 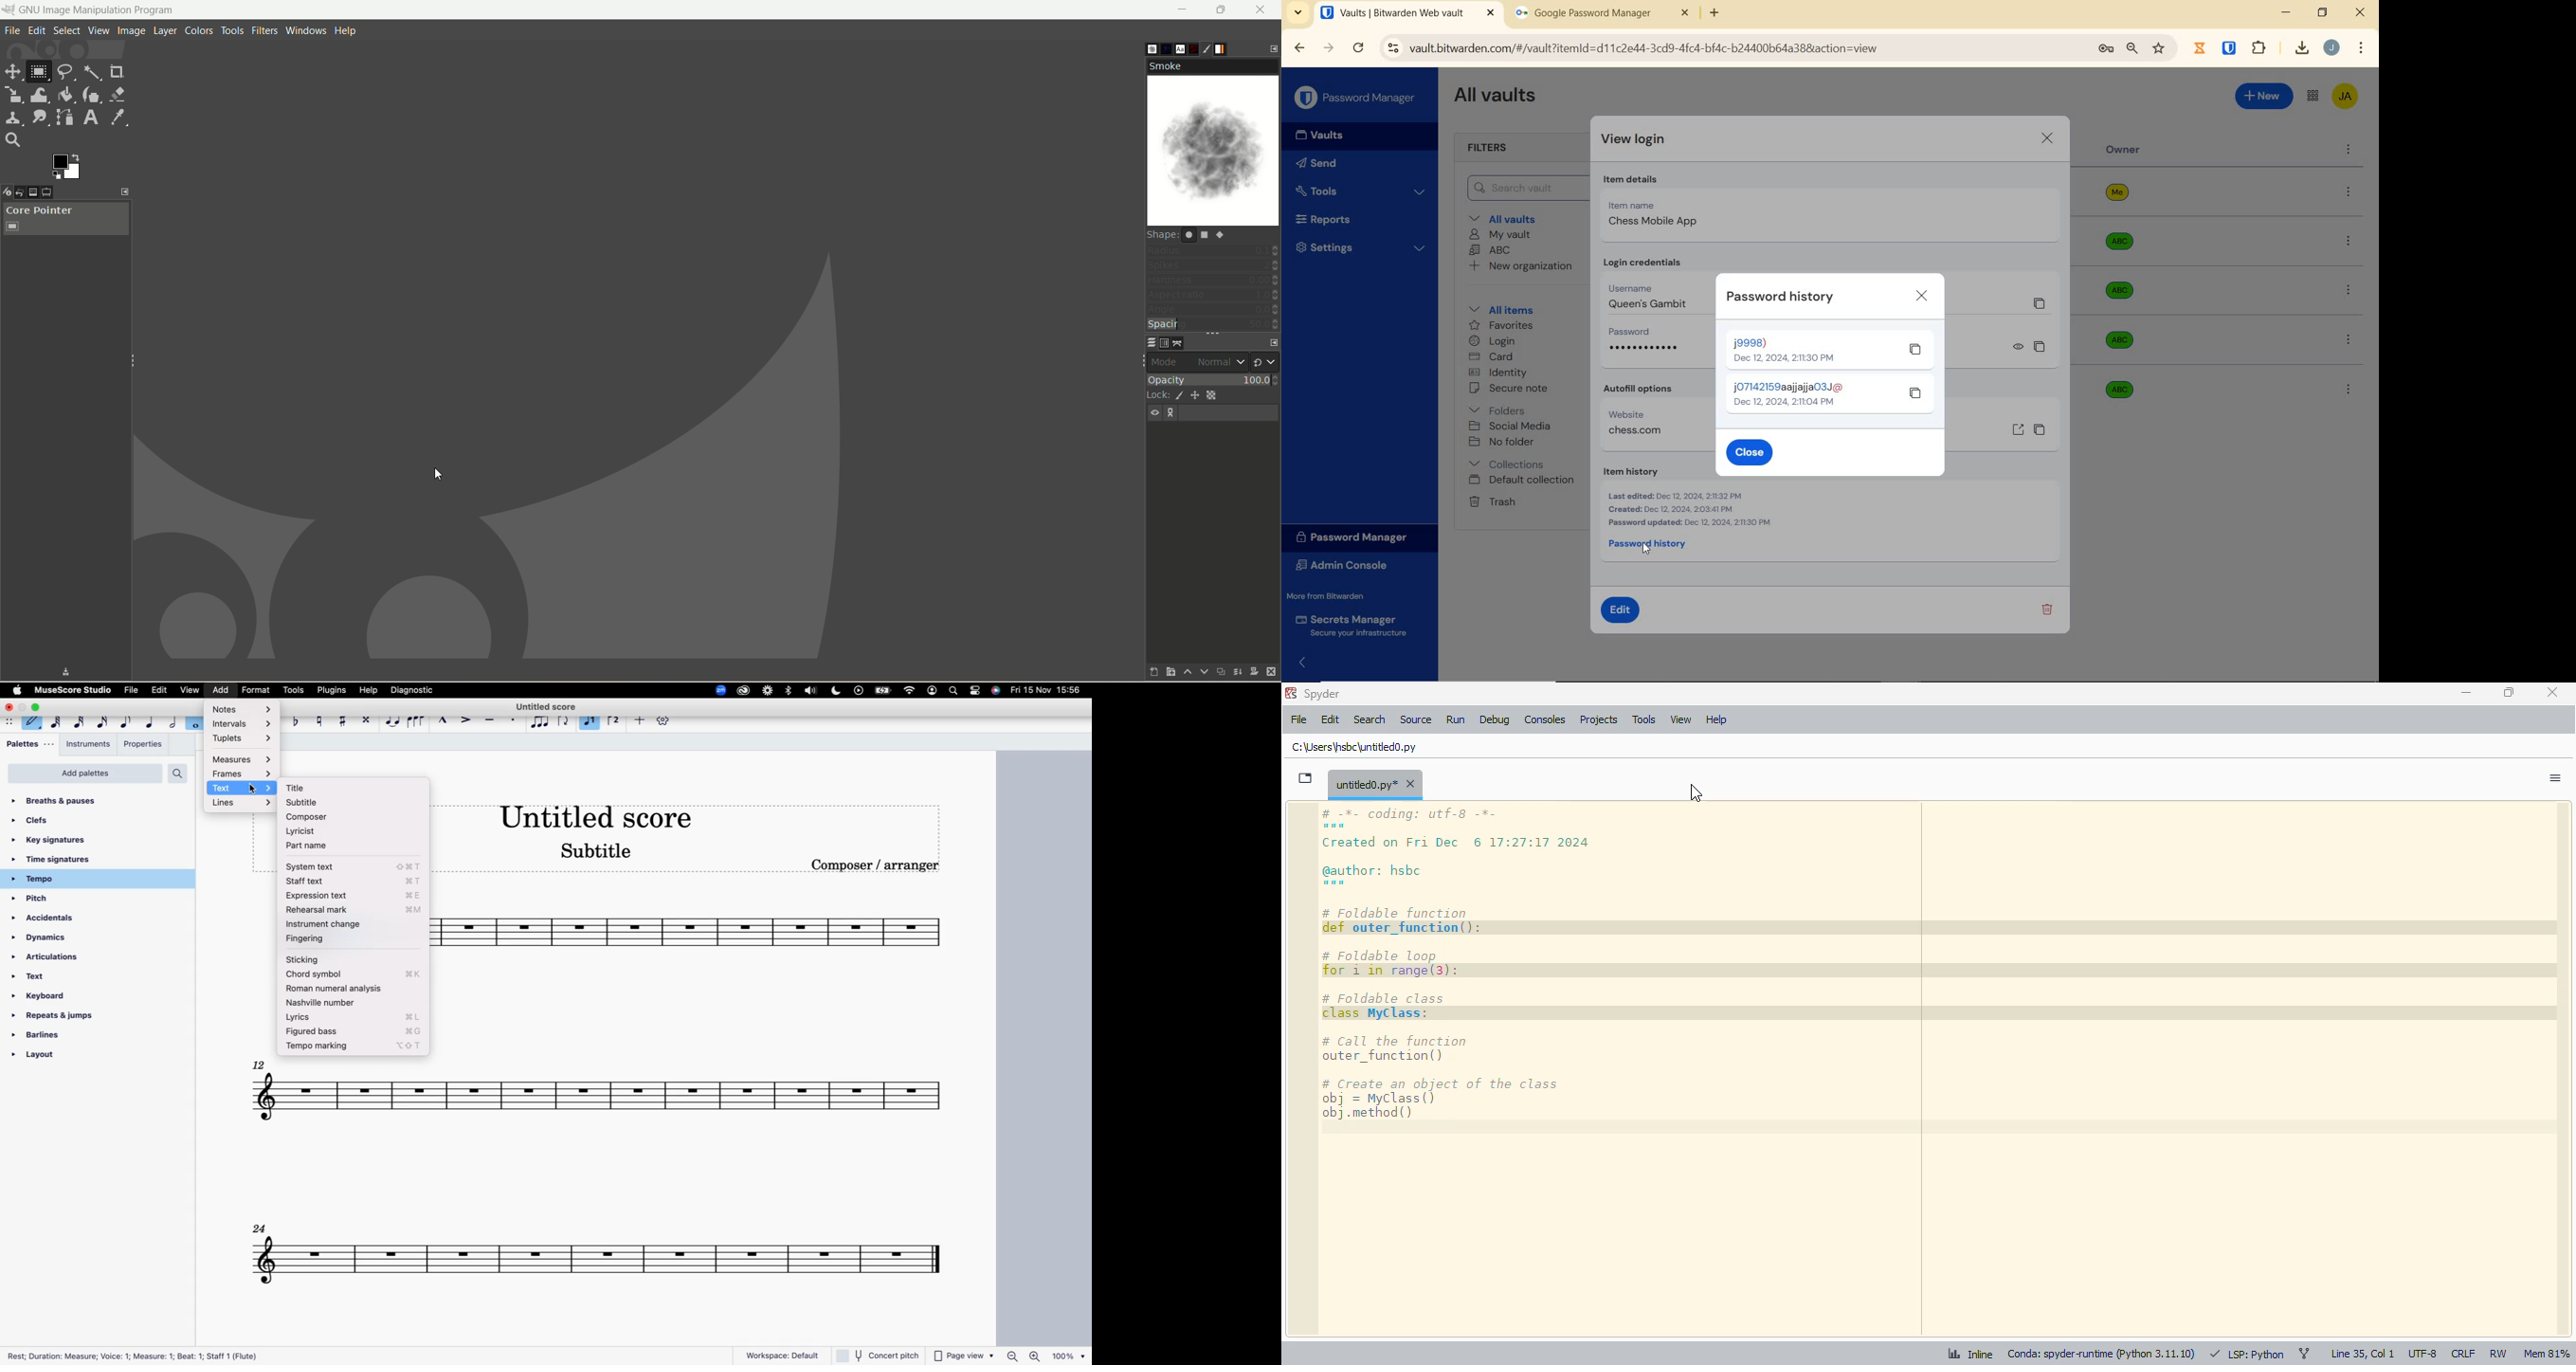 I want to click on bookmark, so click(x=2160, y=49).